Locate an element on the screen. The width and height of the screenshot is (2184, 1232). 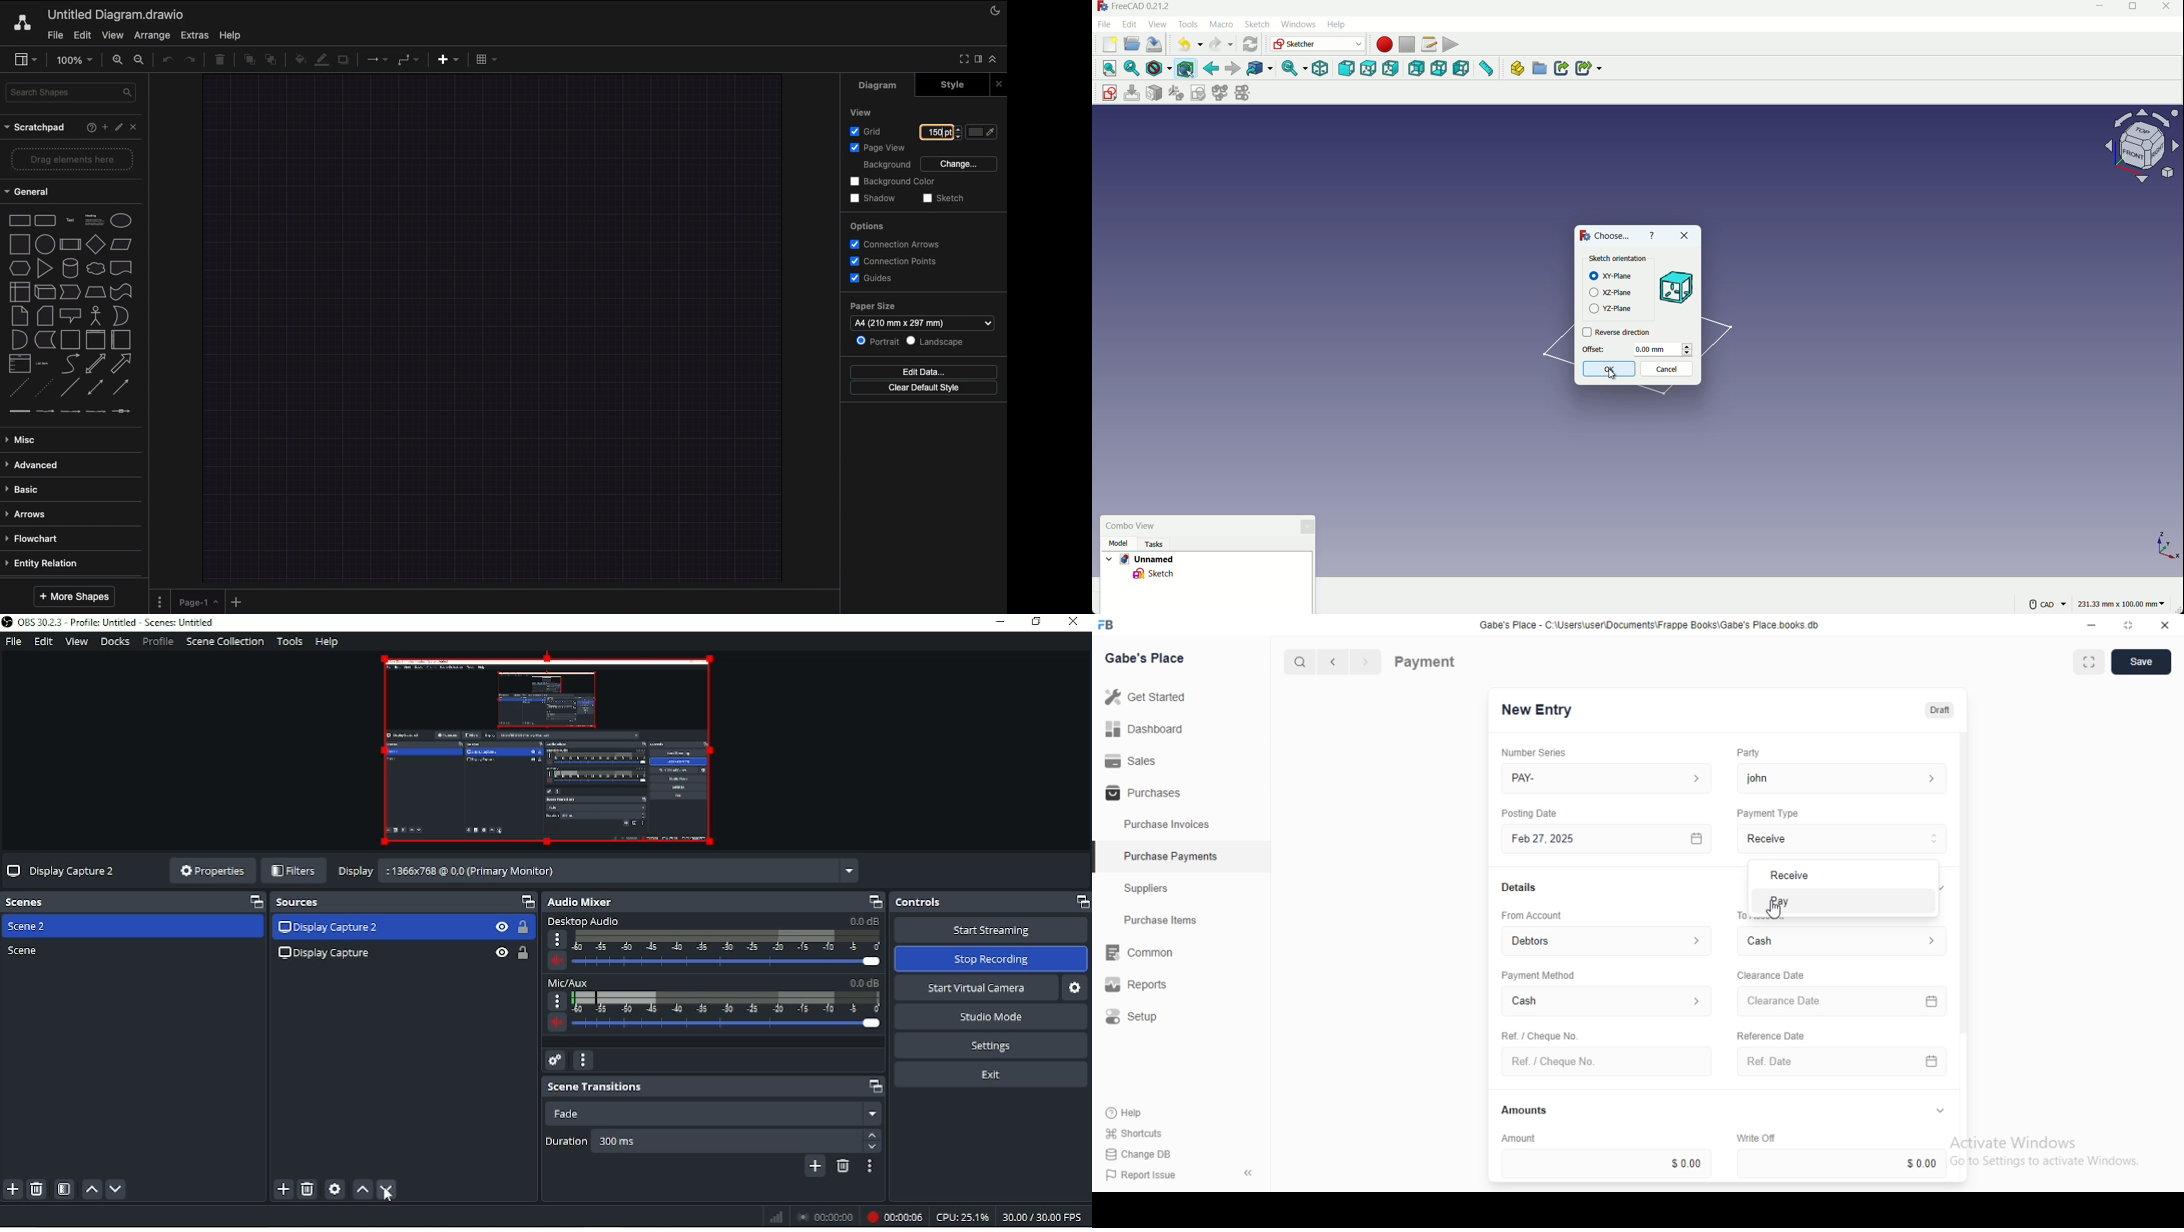
Ref. / Cheque No. is located at coordinates (1606, 1062).